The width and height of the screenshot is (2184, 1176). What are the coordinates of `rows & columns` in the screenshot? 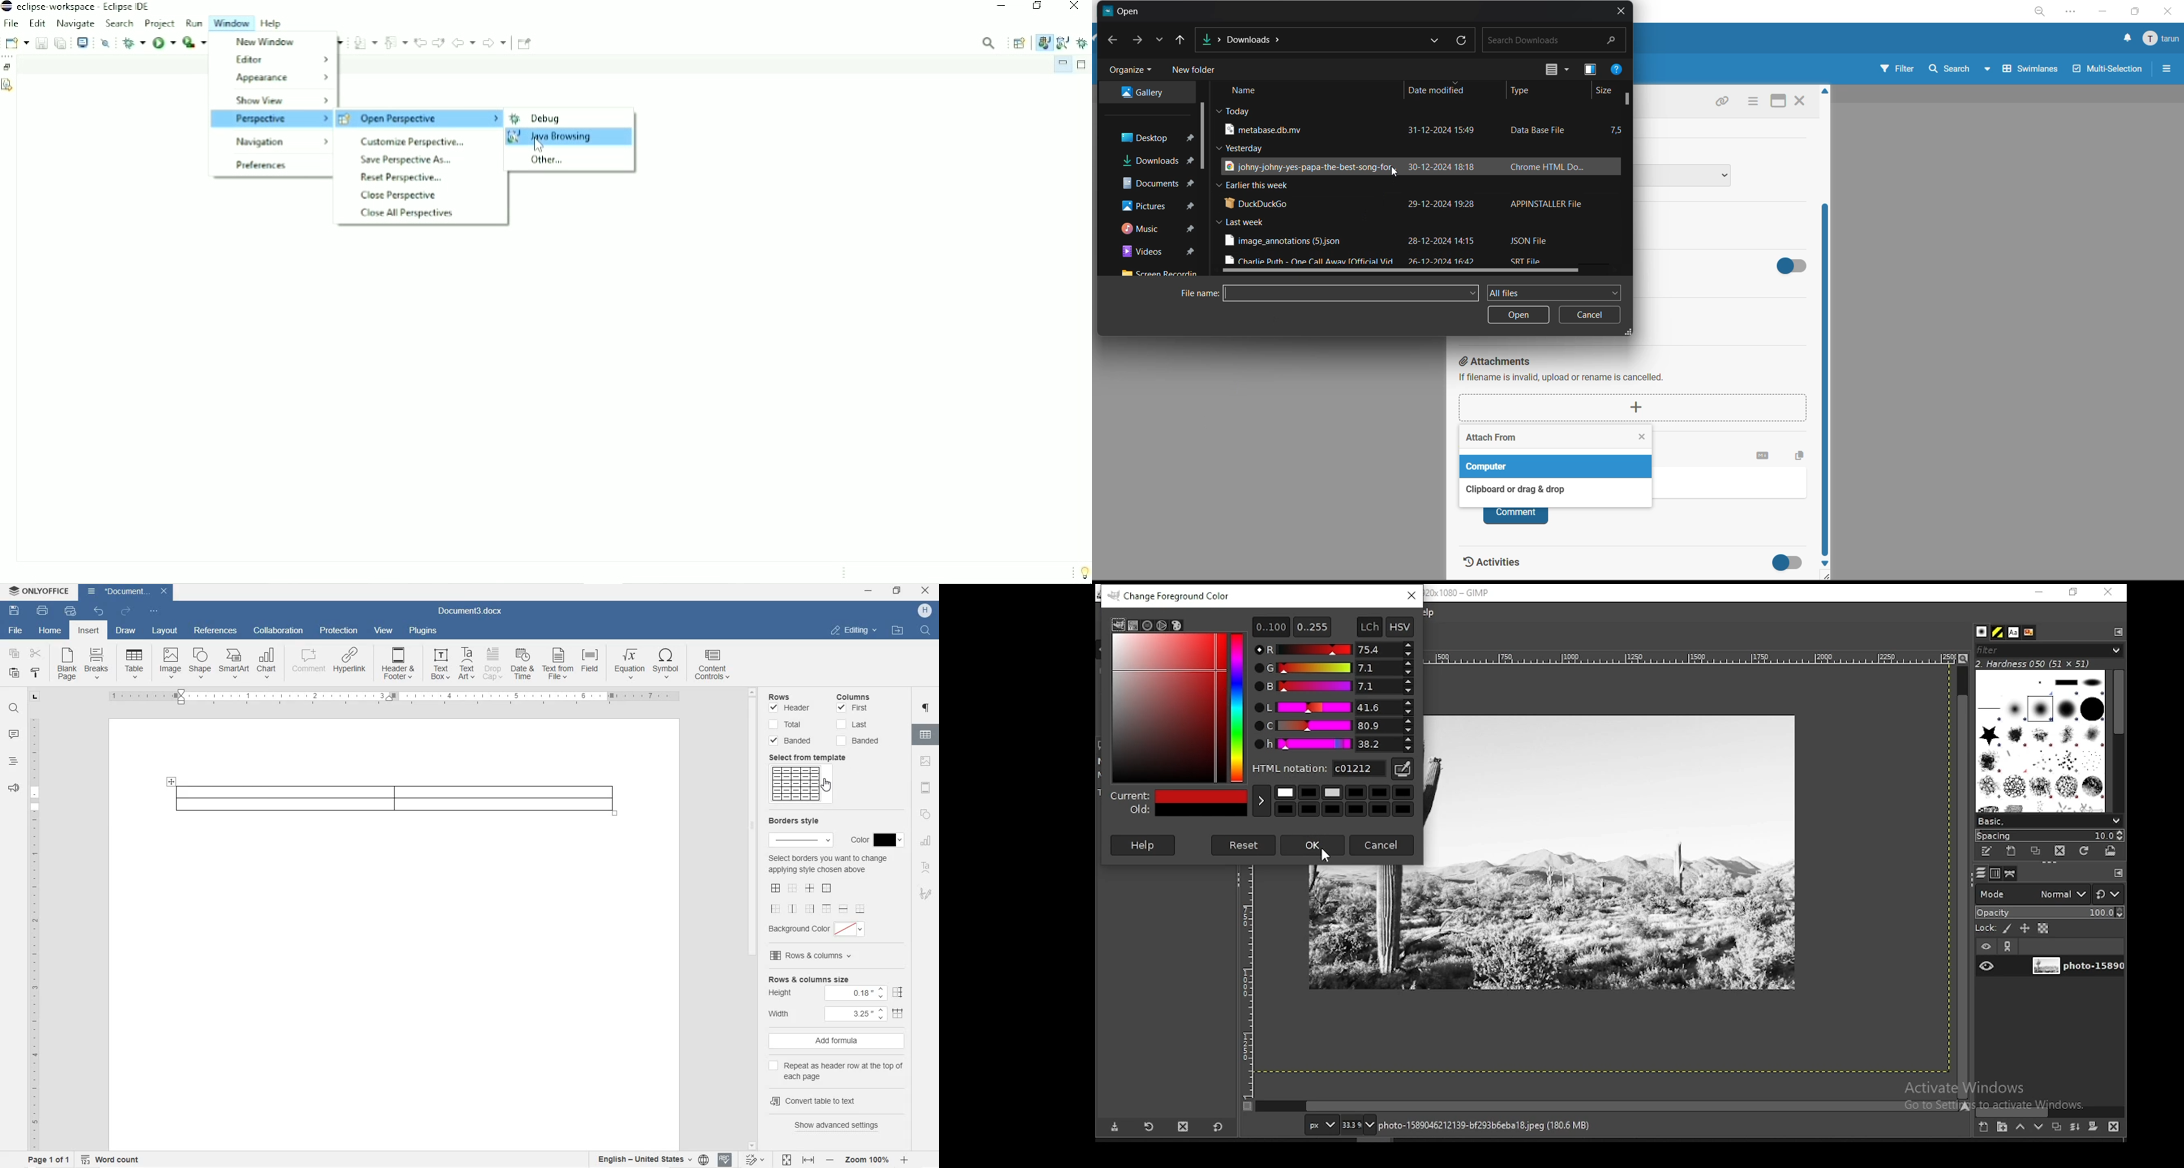 It's located at (832, 958).